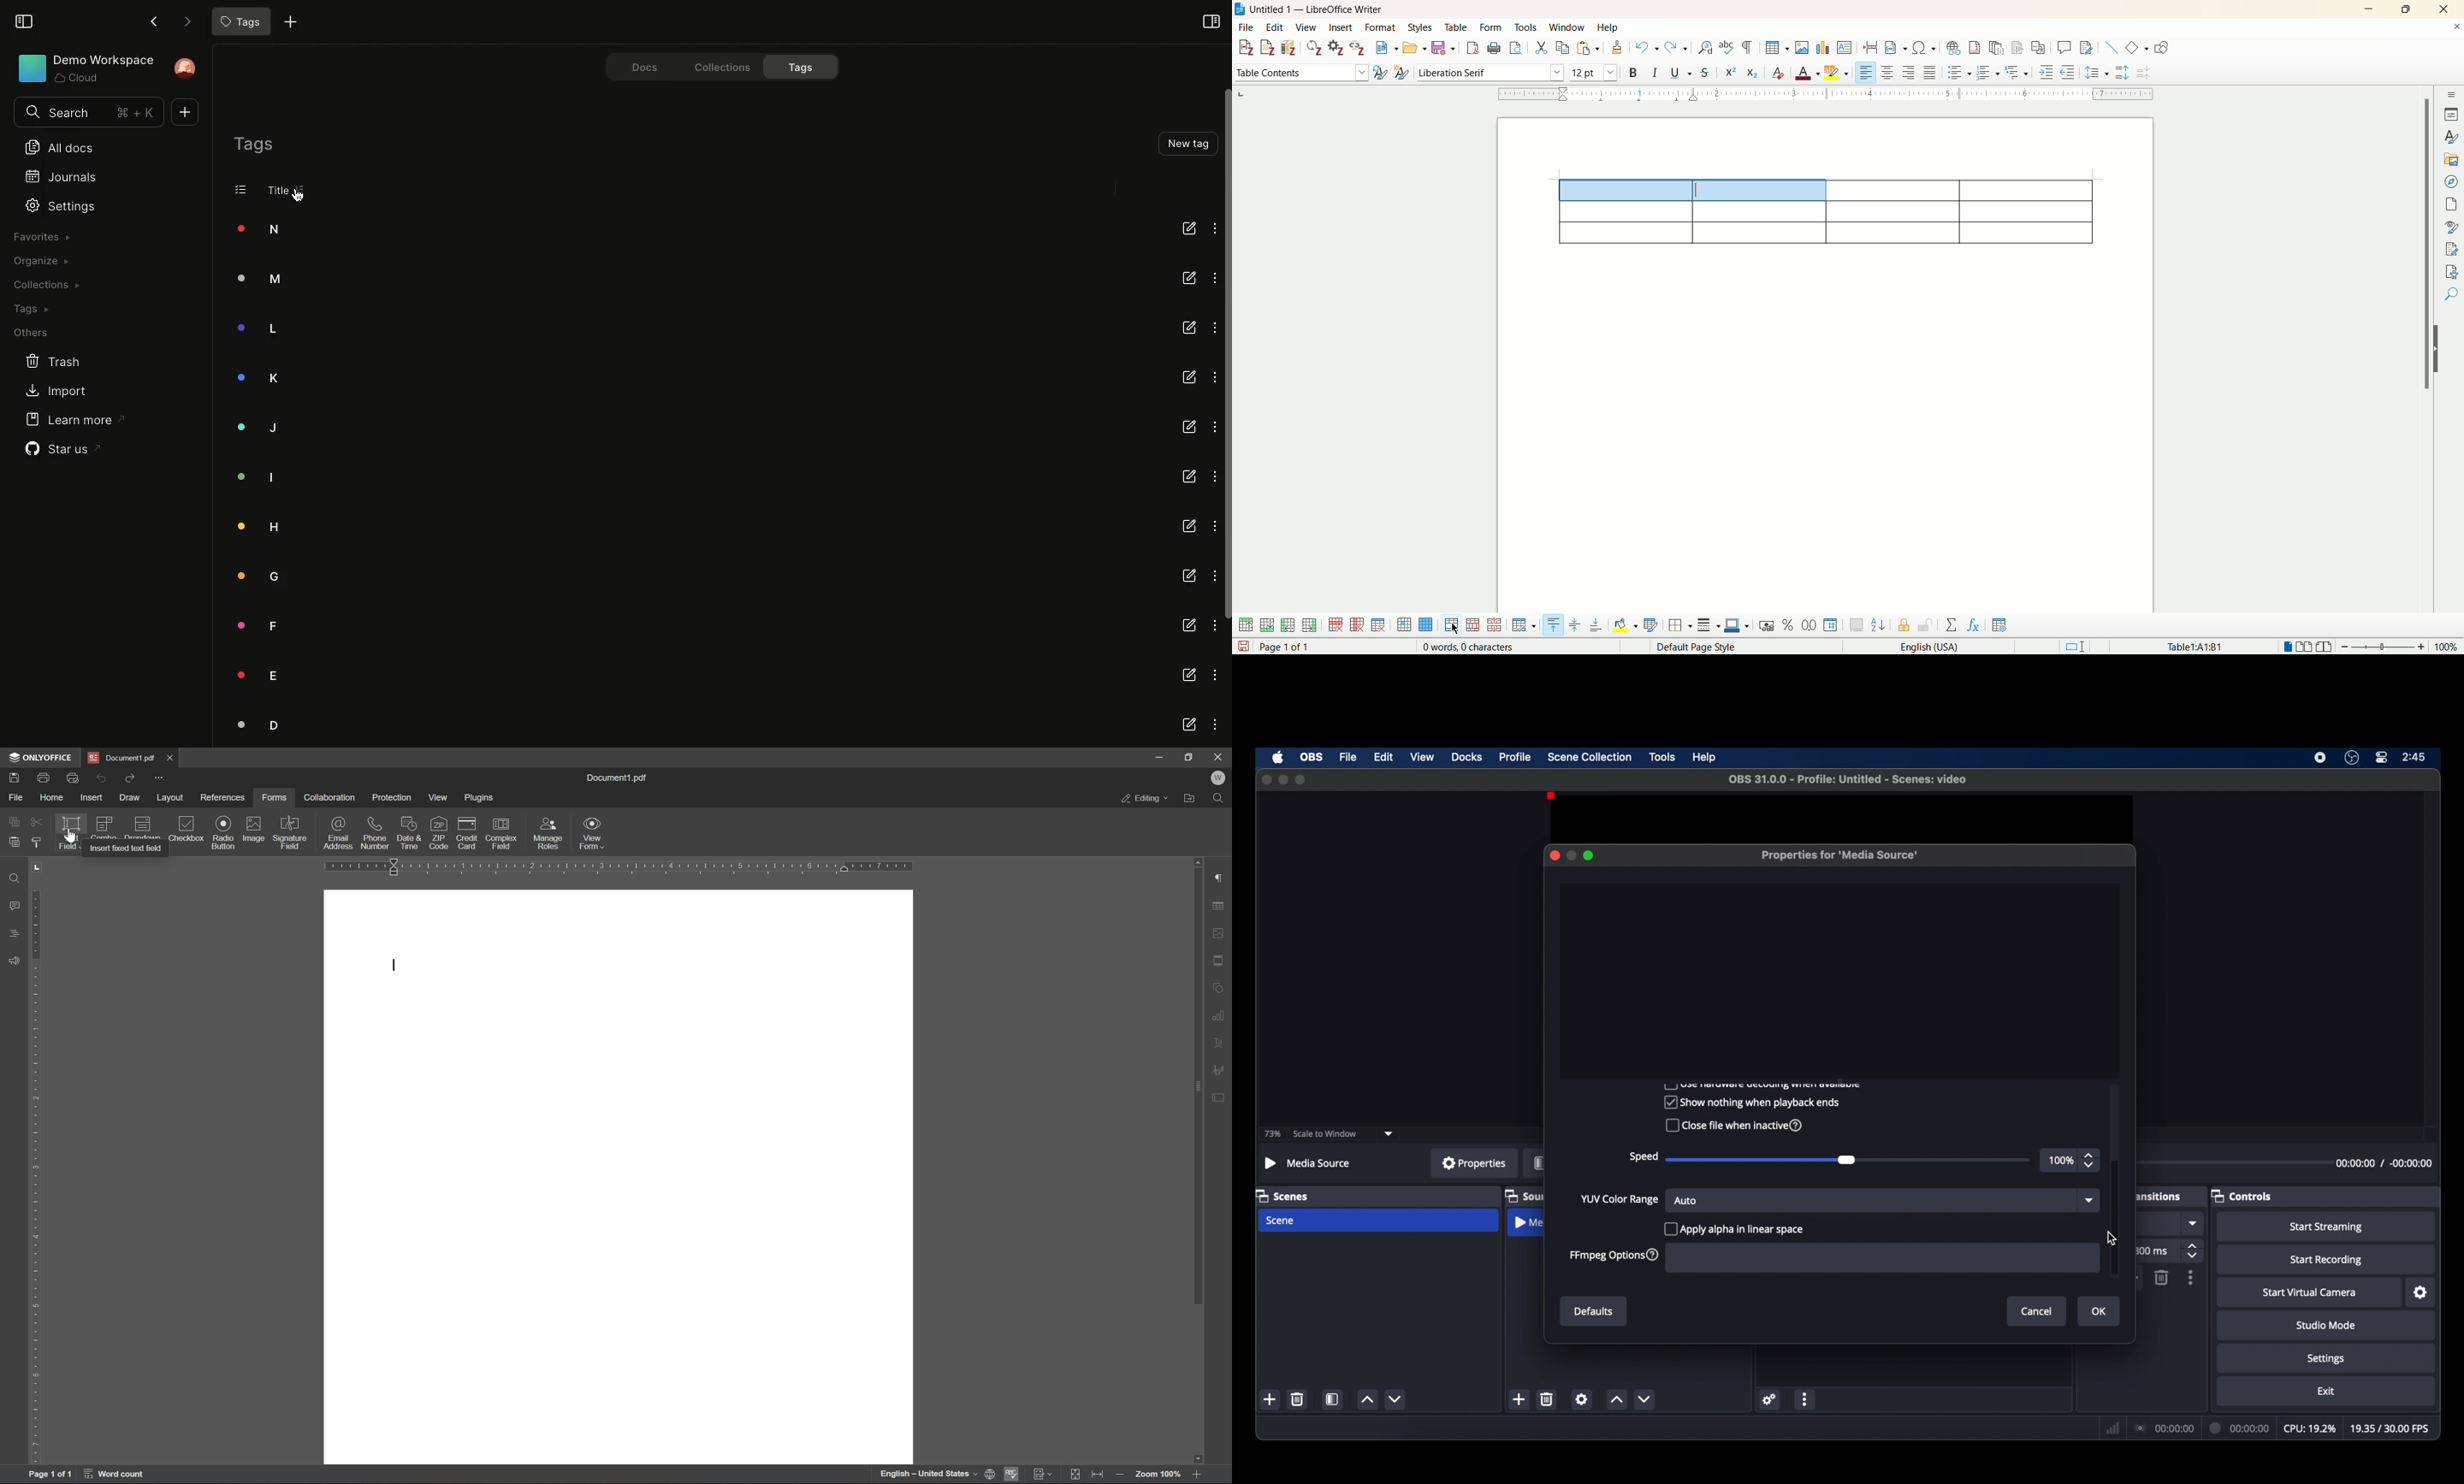  What do you see at coordinates (1412, 49) in the screenshot?
I see `open` at bounding box center [1412, 49].